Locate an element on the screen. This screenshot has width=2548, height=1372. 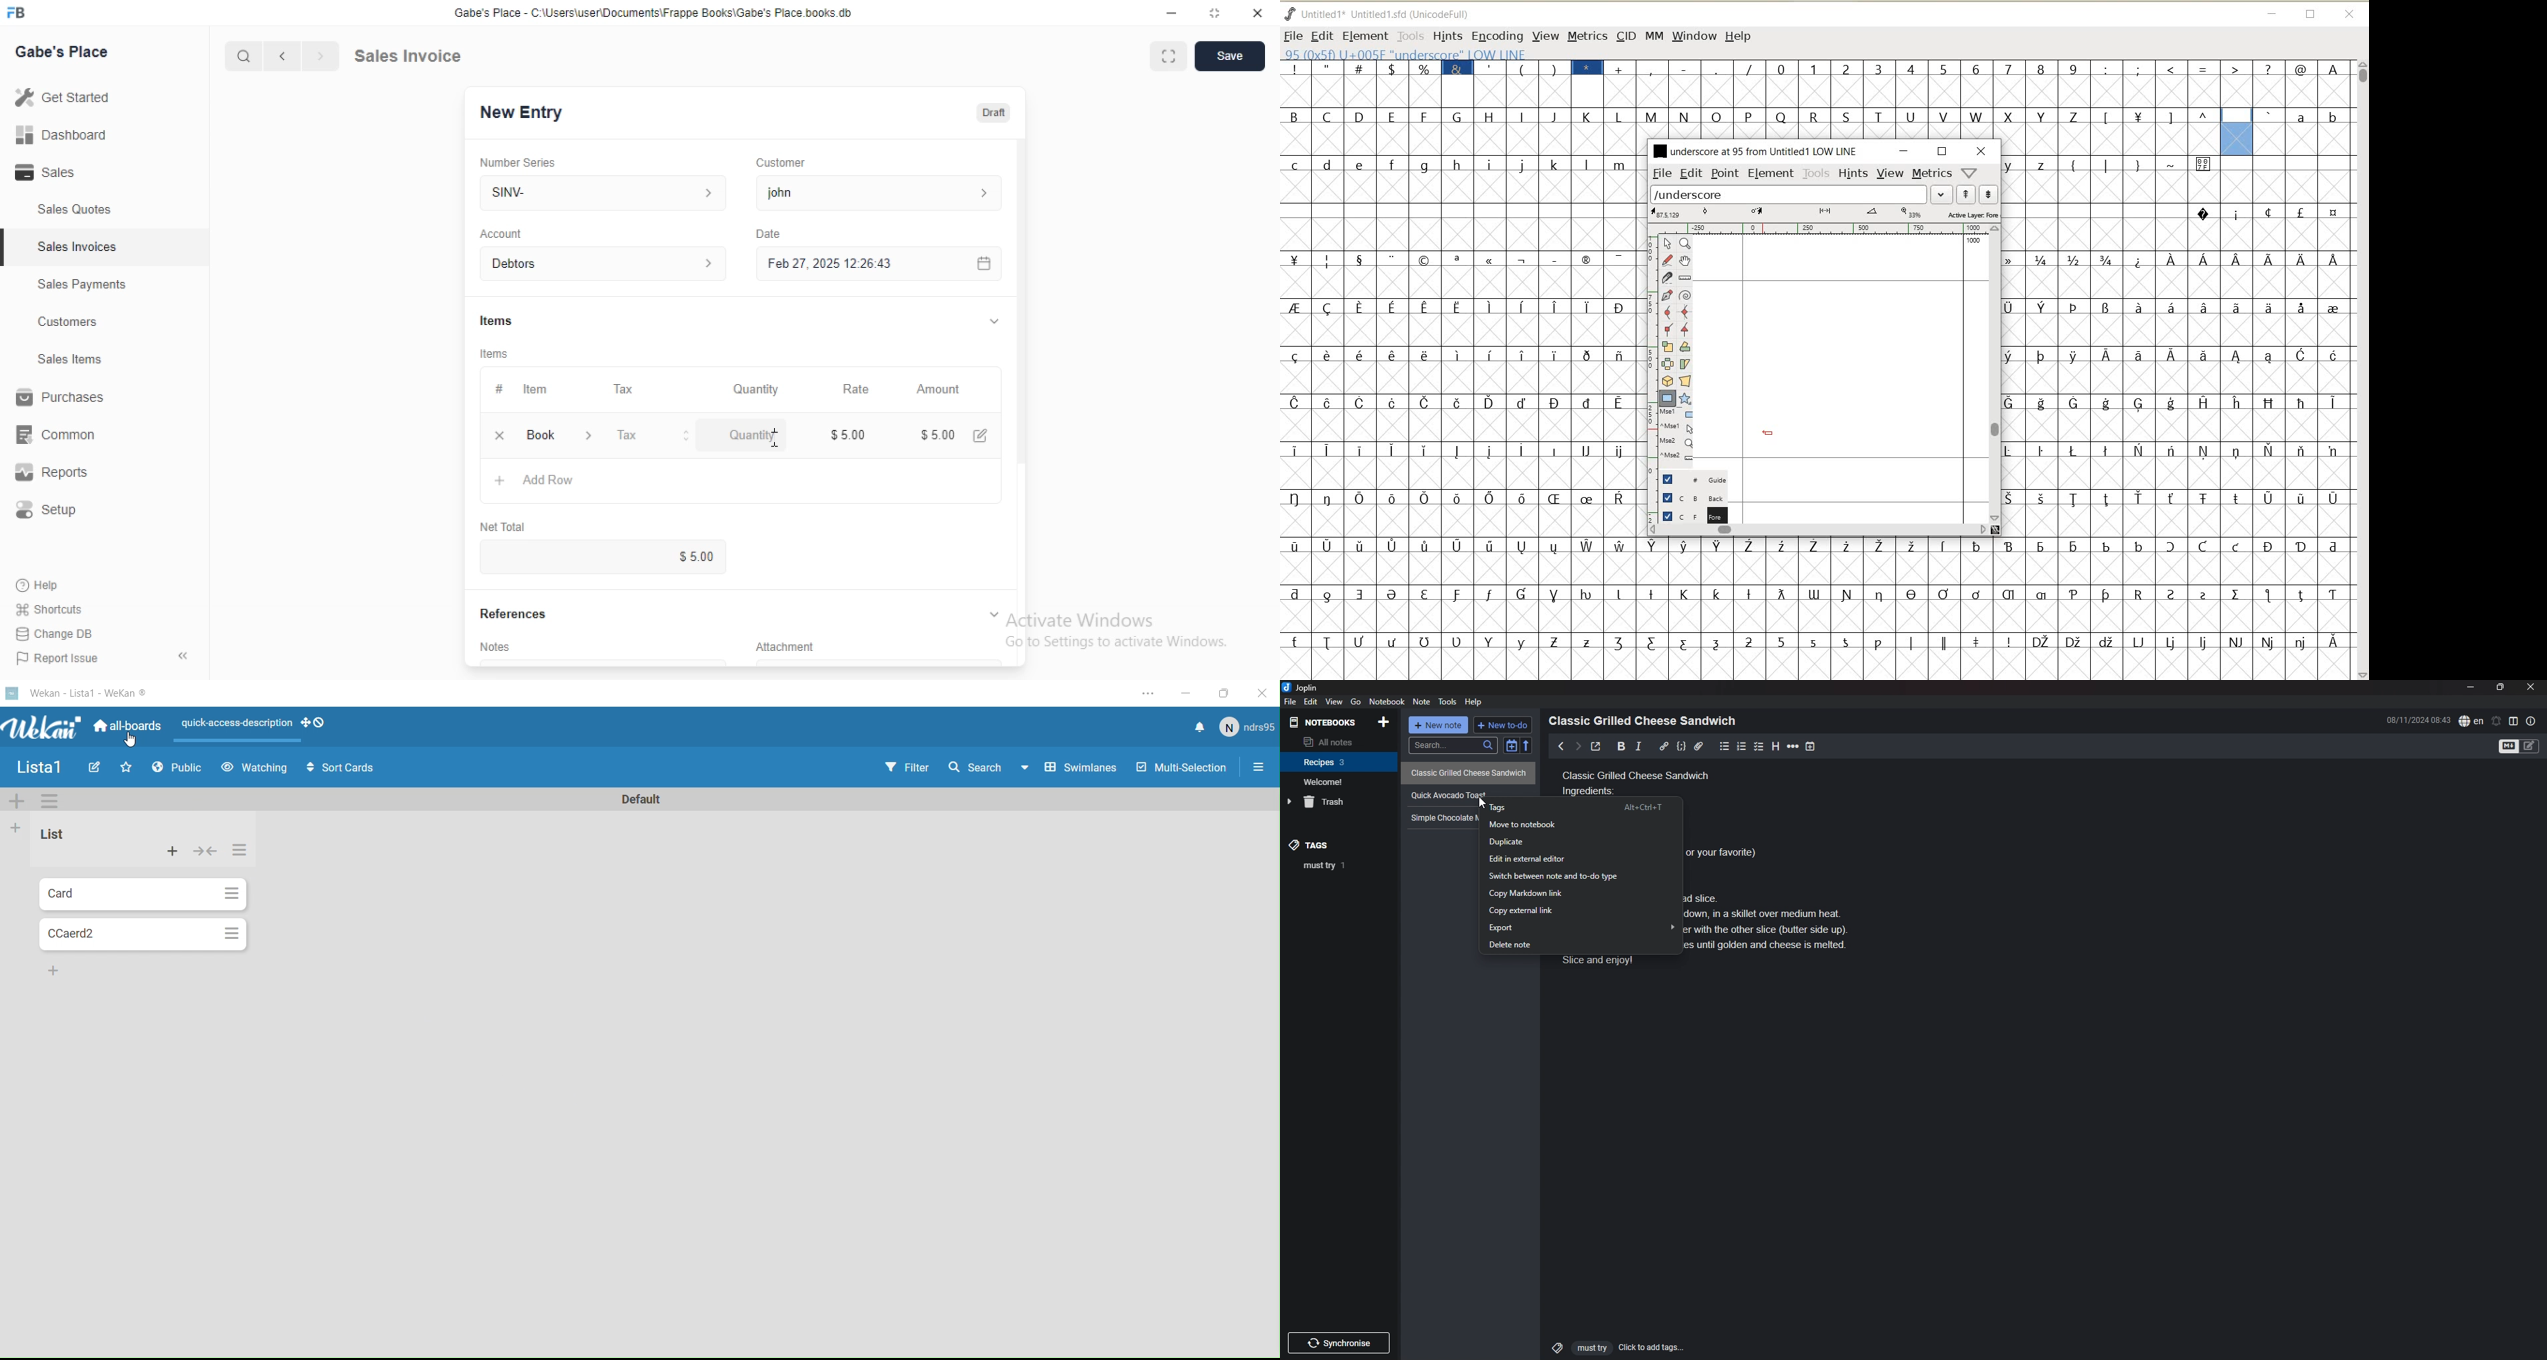
add notebook is located at coordinates (1385, 721).